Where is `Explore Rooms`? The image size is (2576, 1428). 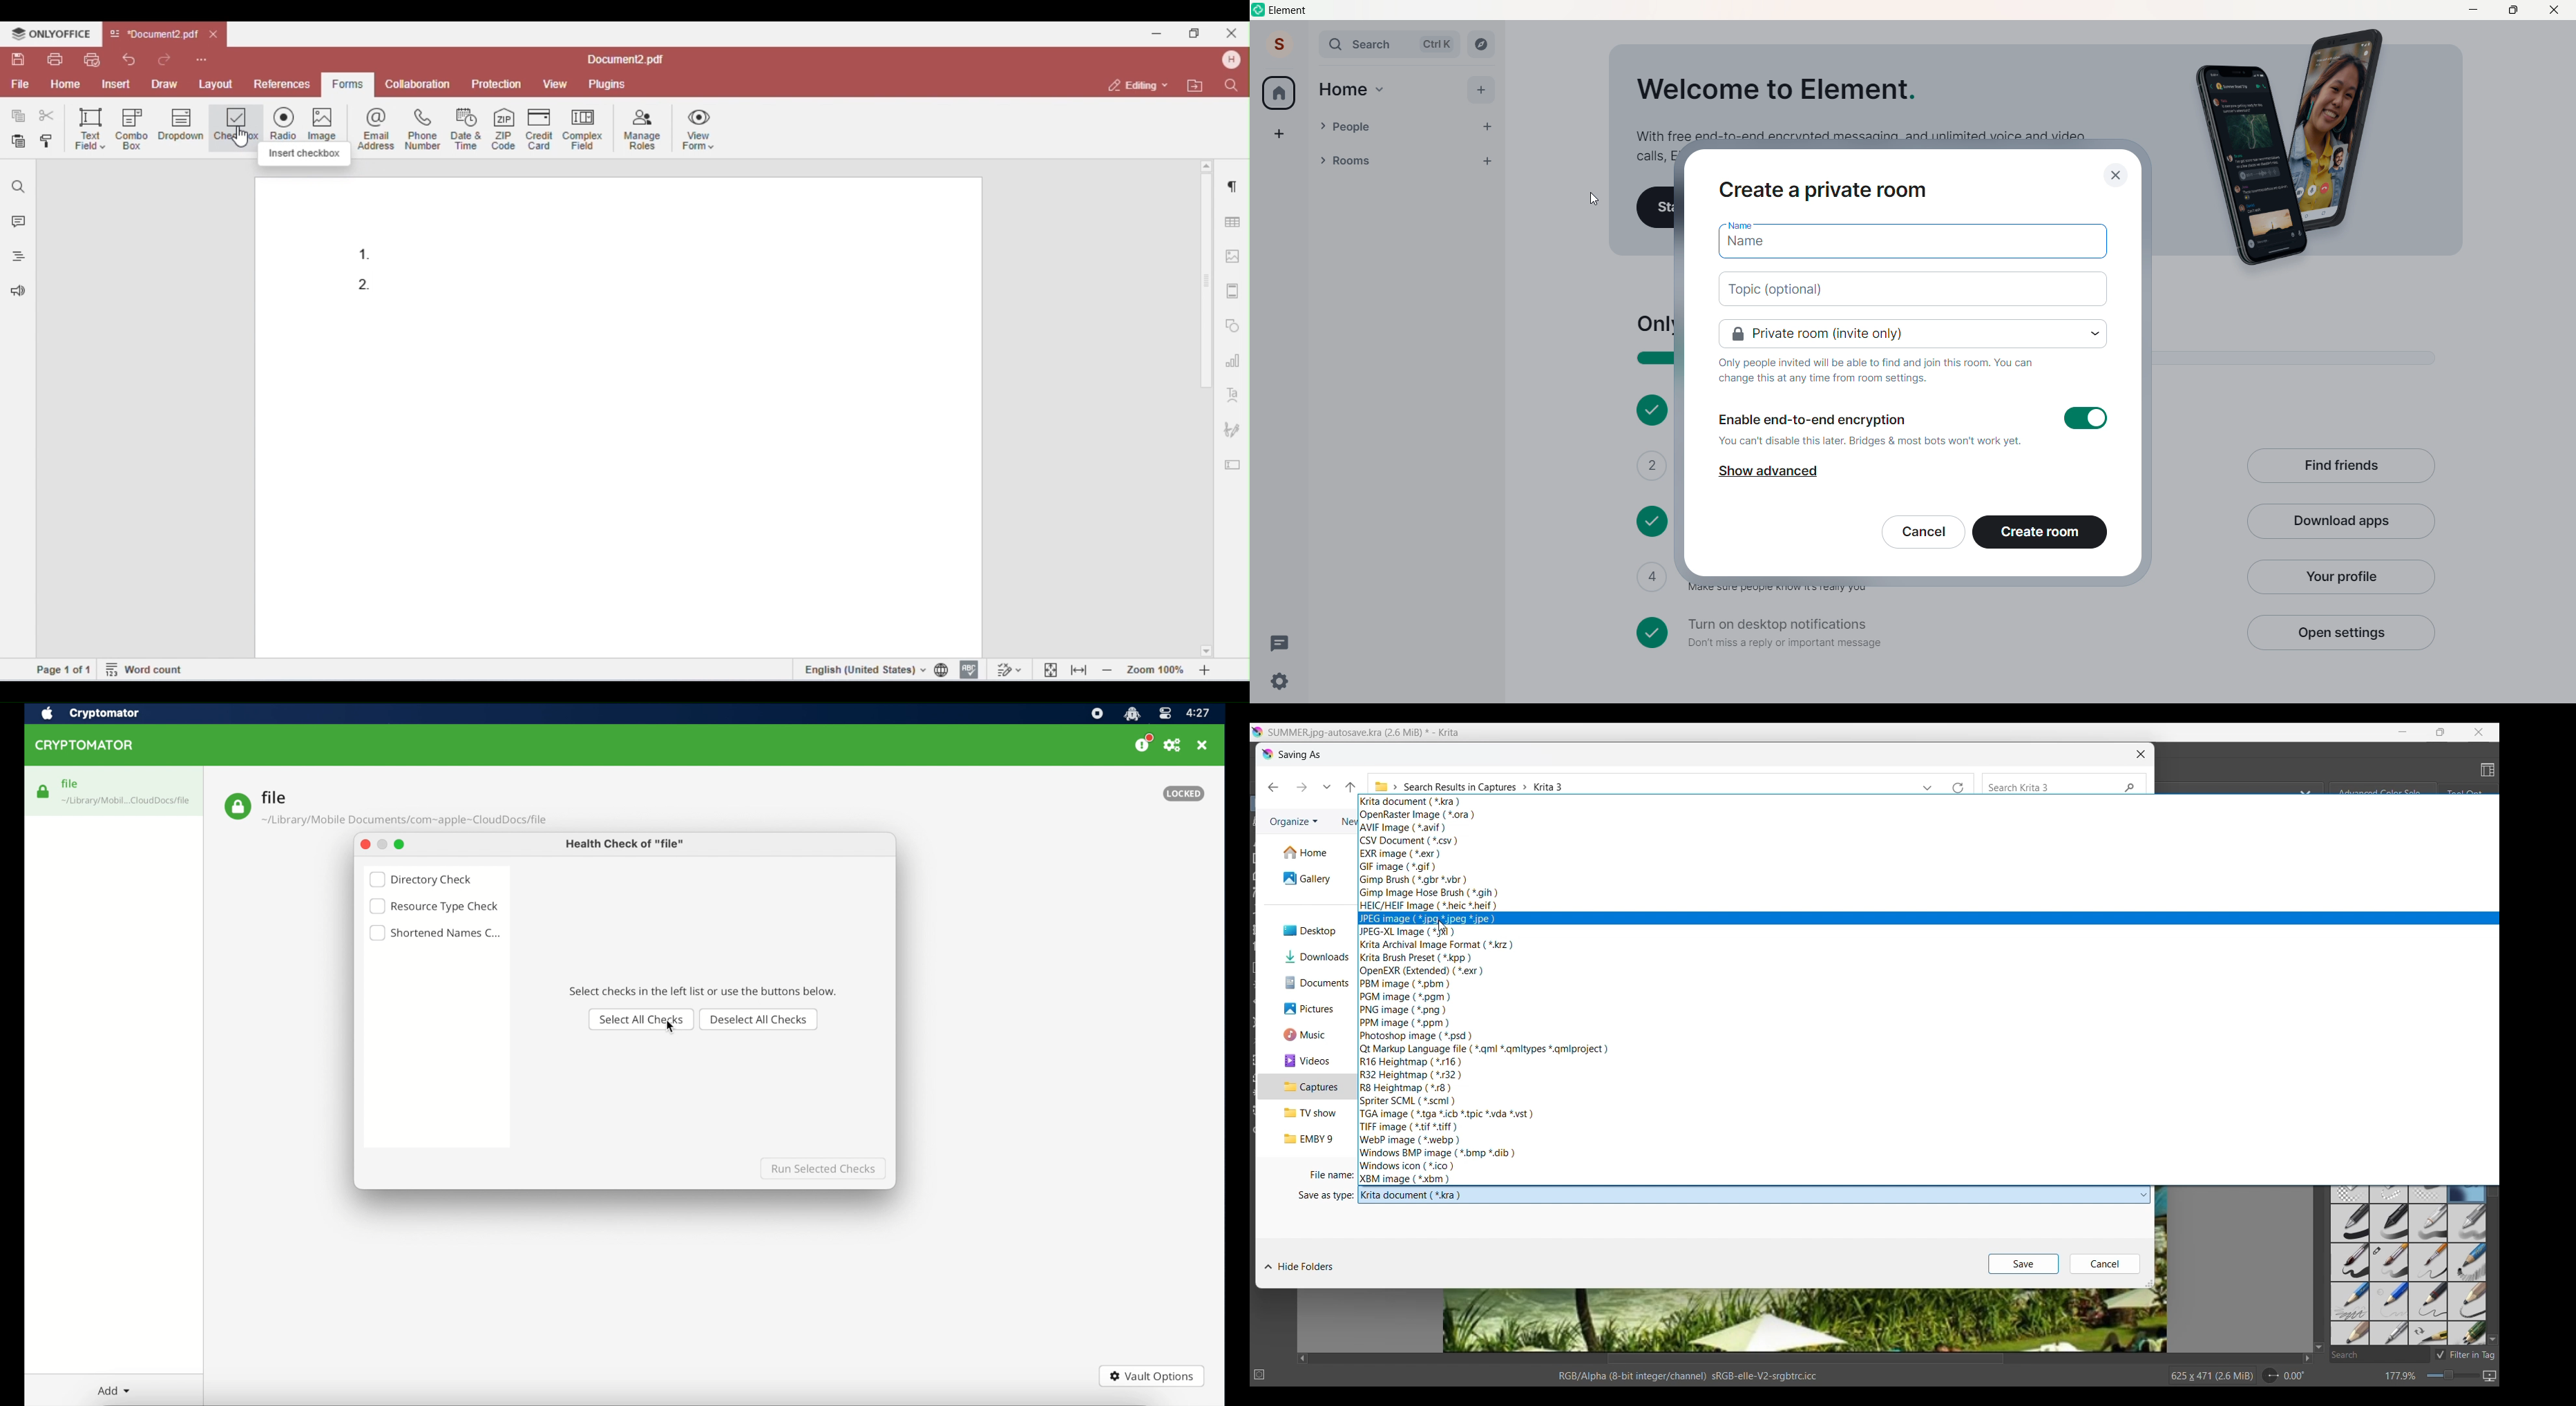 Explore Rooms is located at coordinates (1482, 44).